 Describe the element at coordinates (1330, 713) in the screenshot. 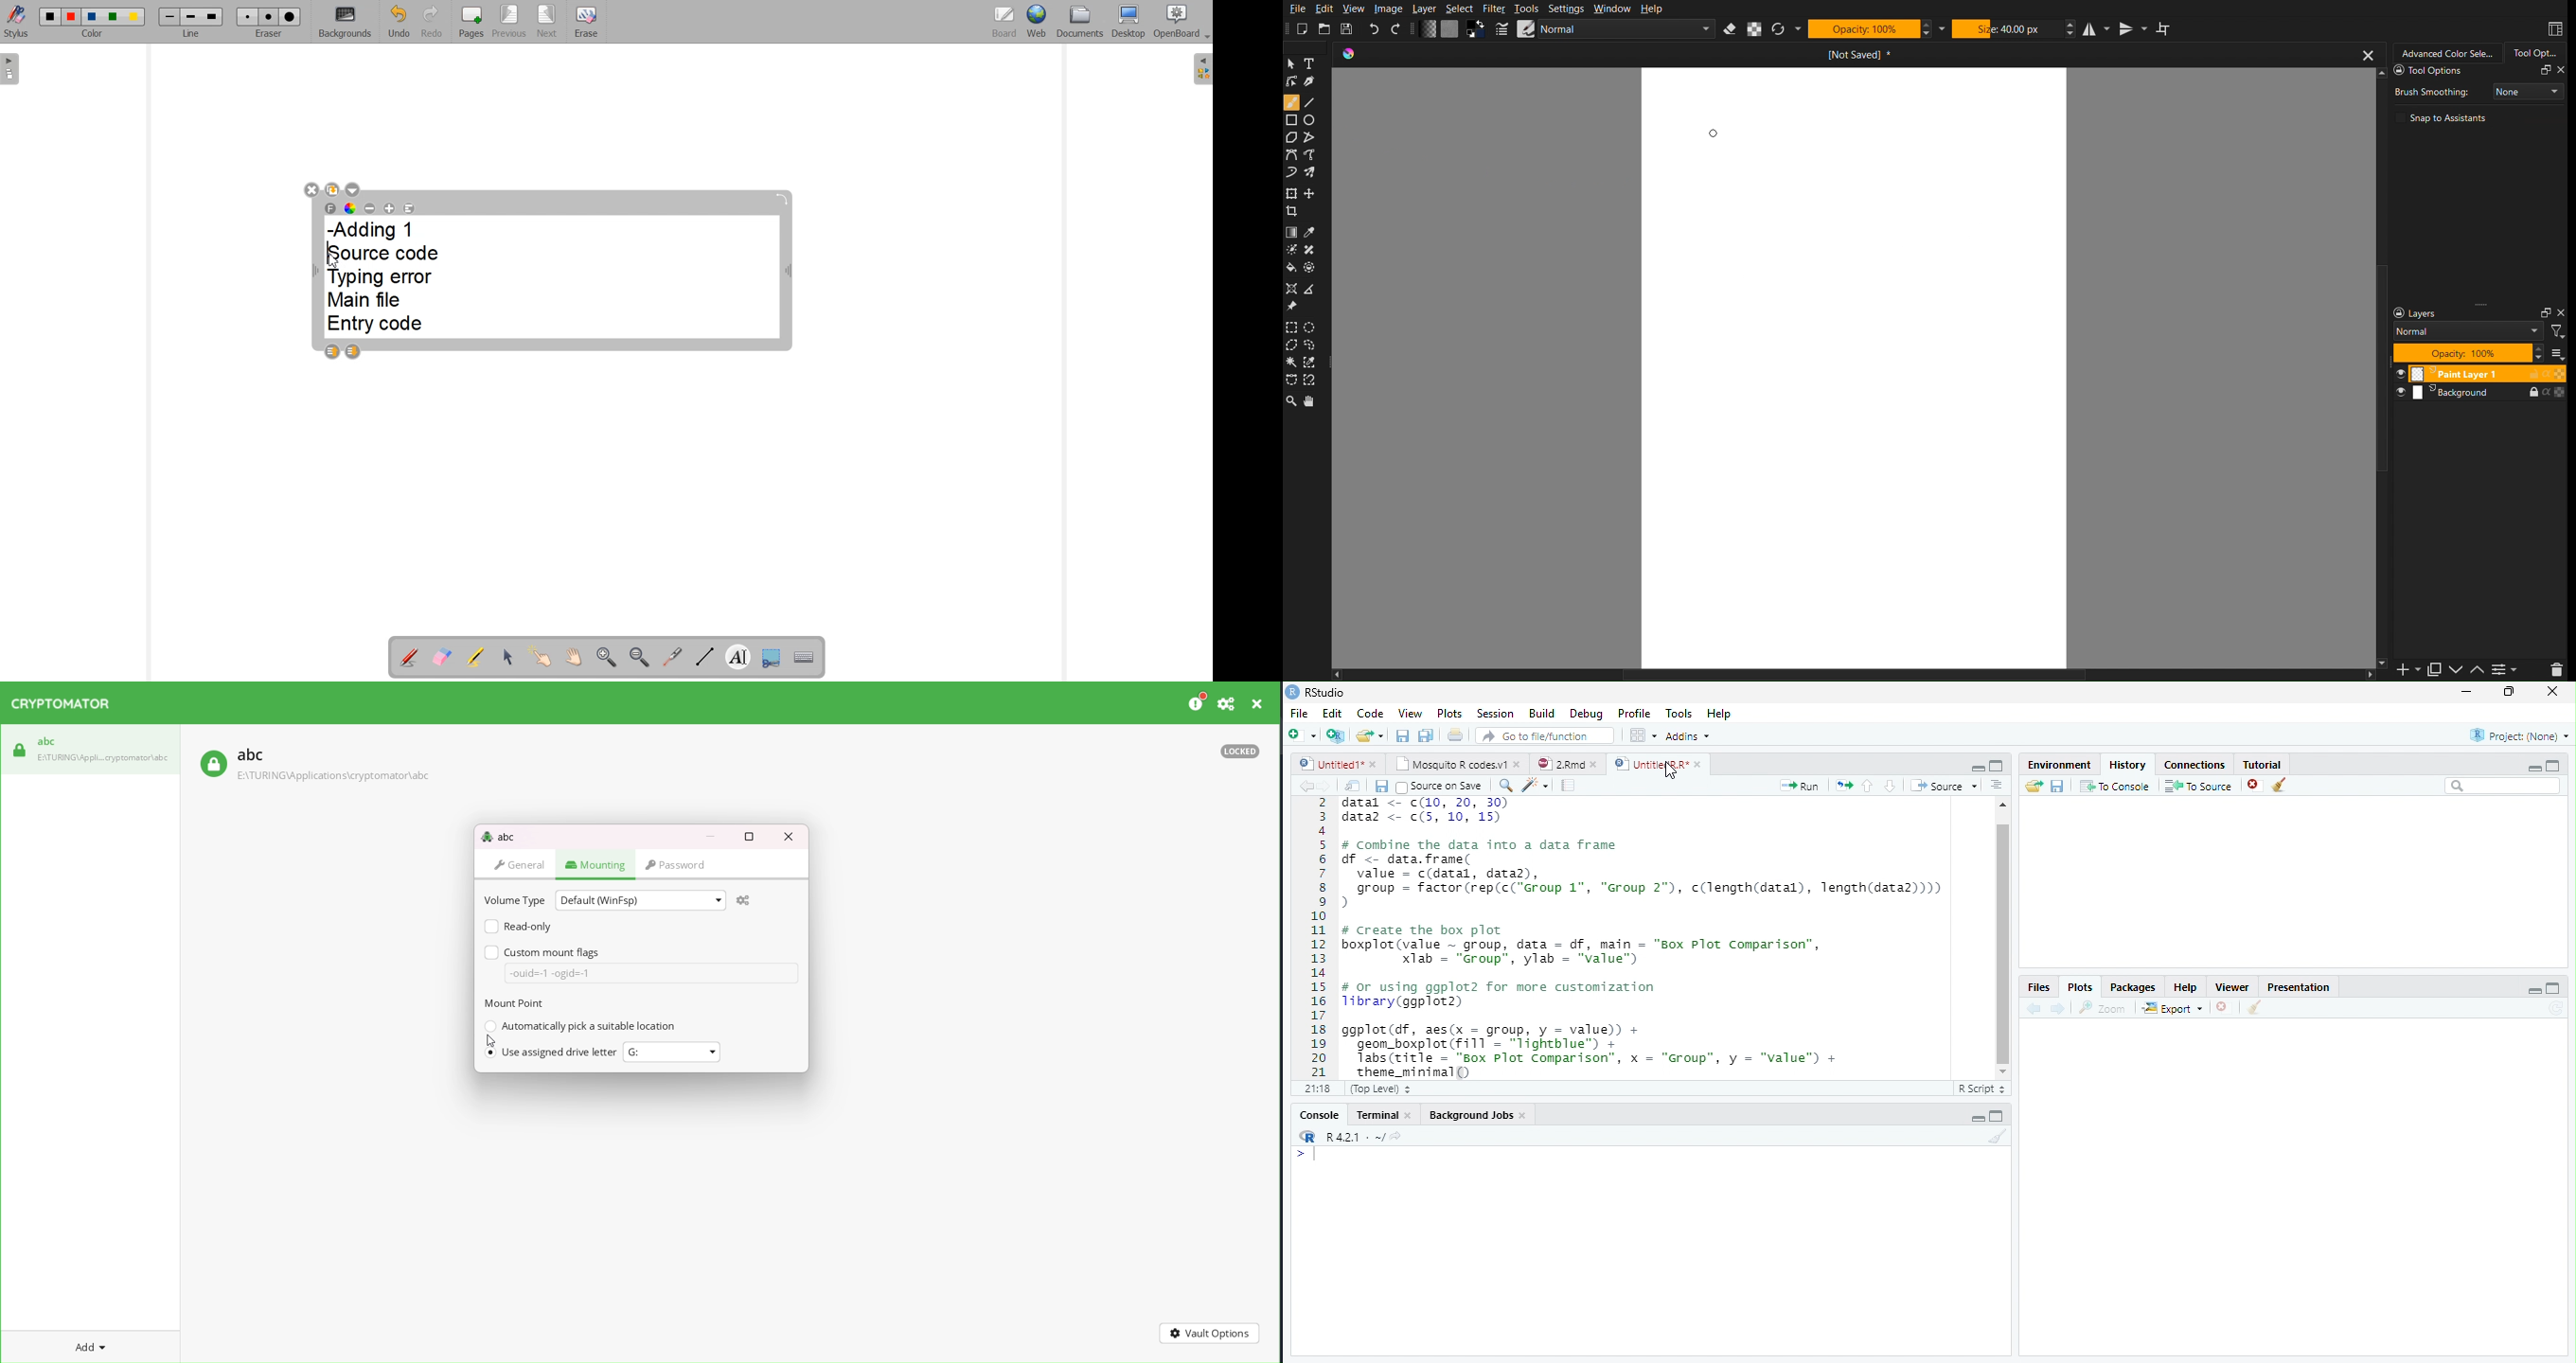

I see `Edit` at that location.